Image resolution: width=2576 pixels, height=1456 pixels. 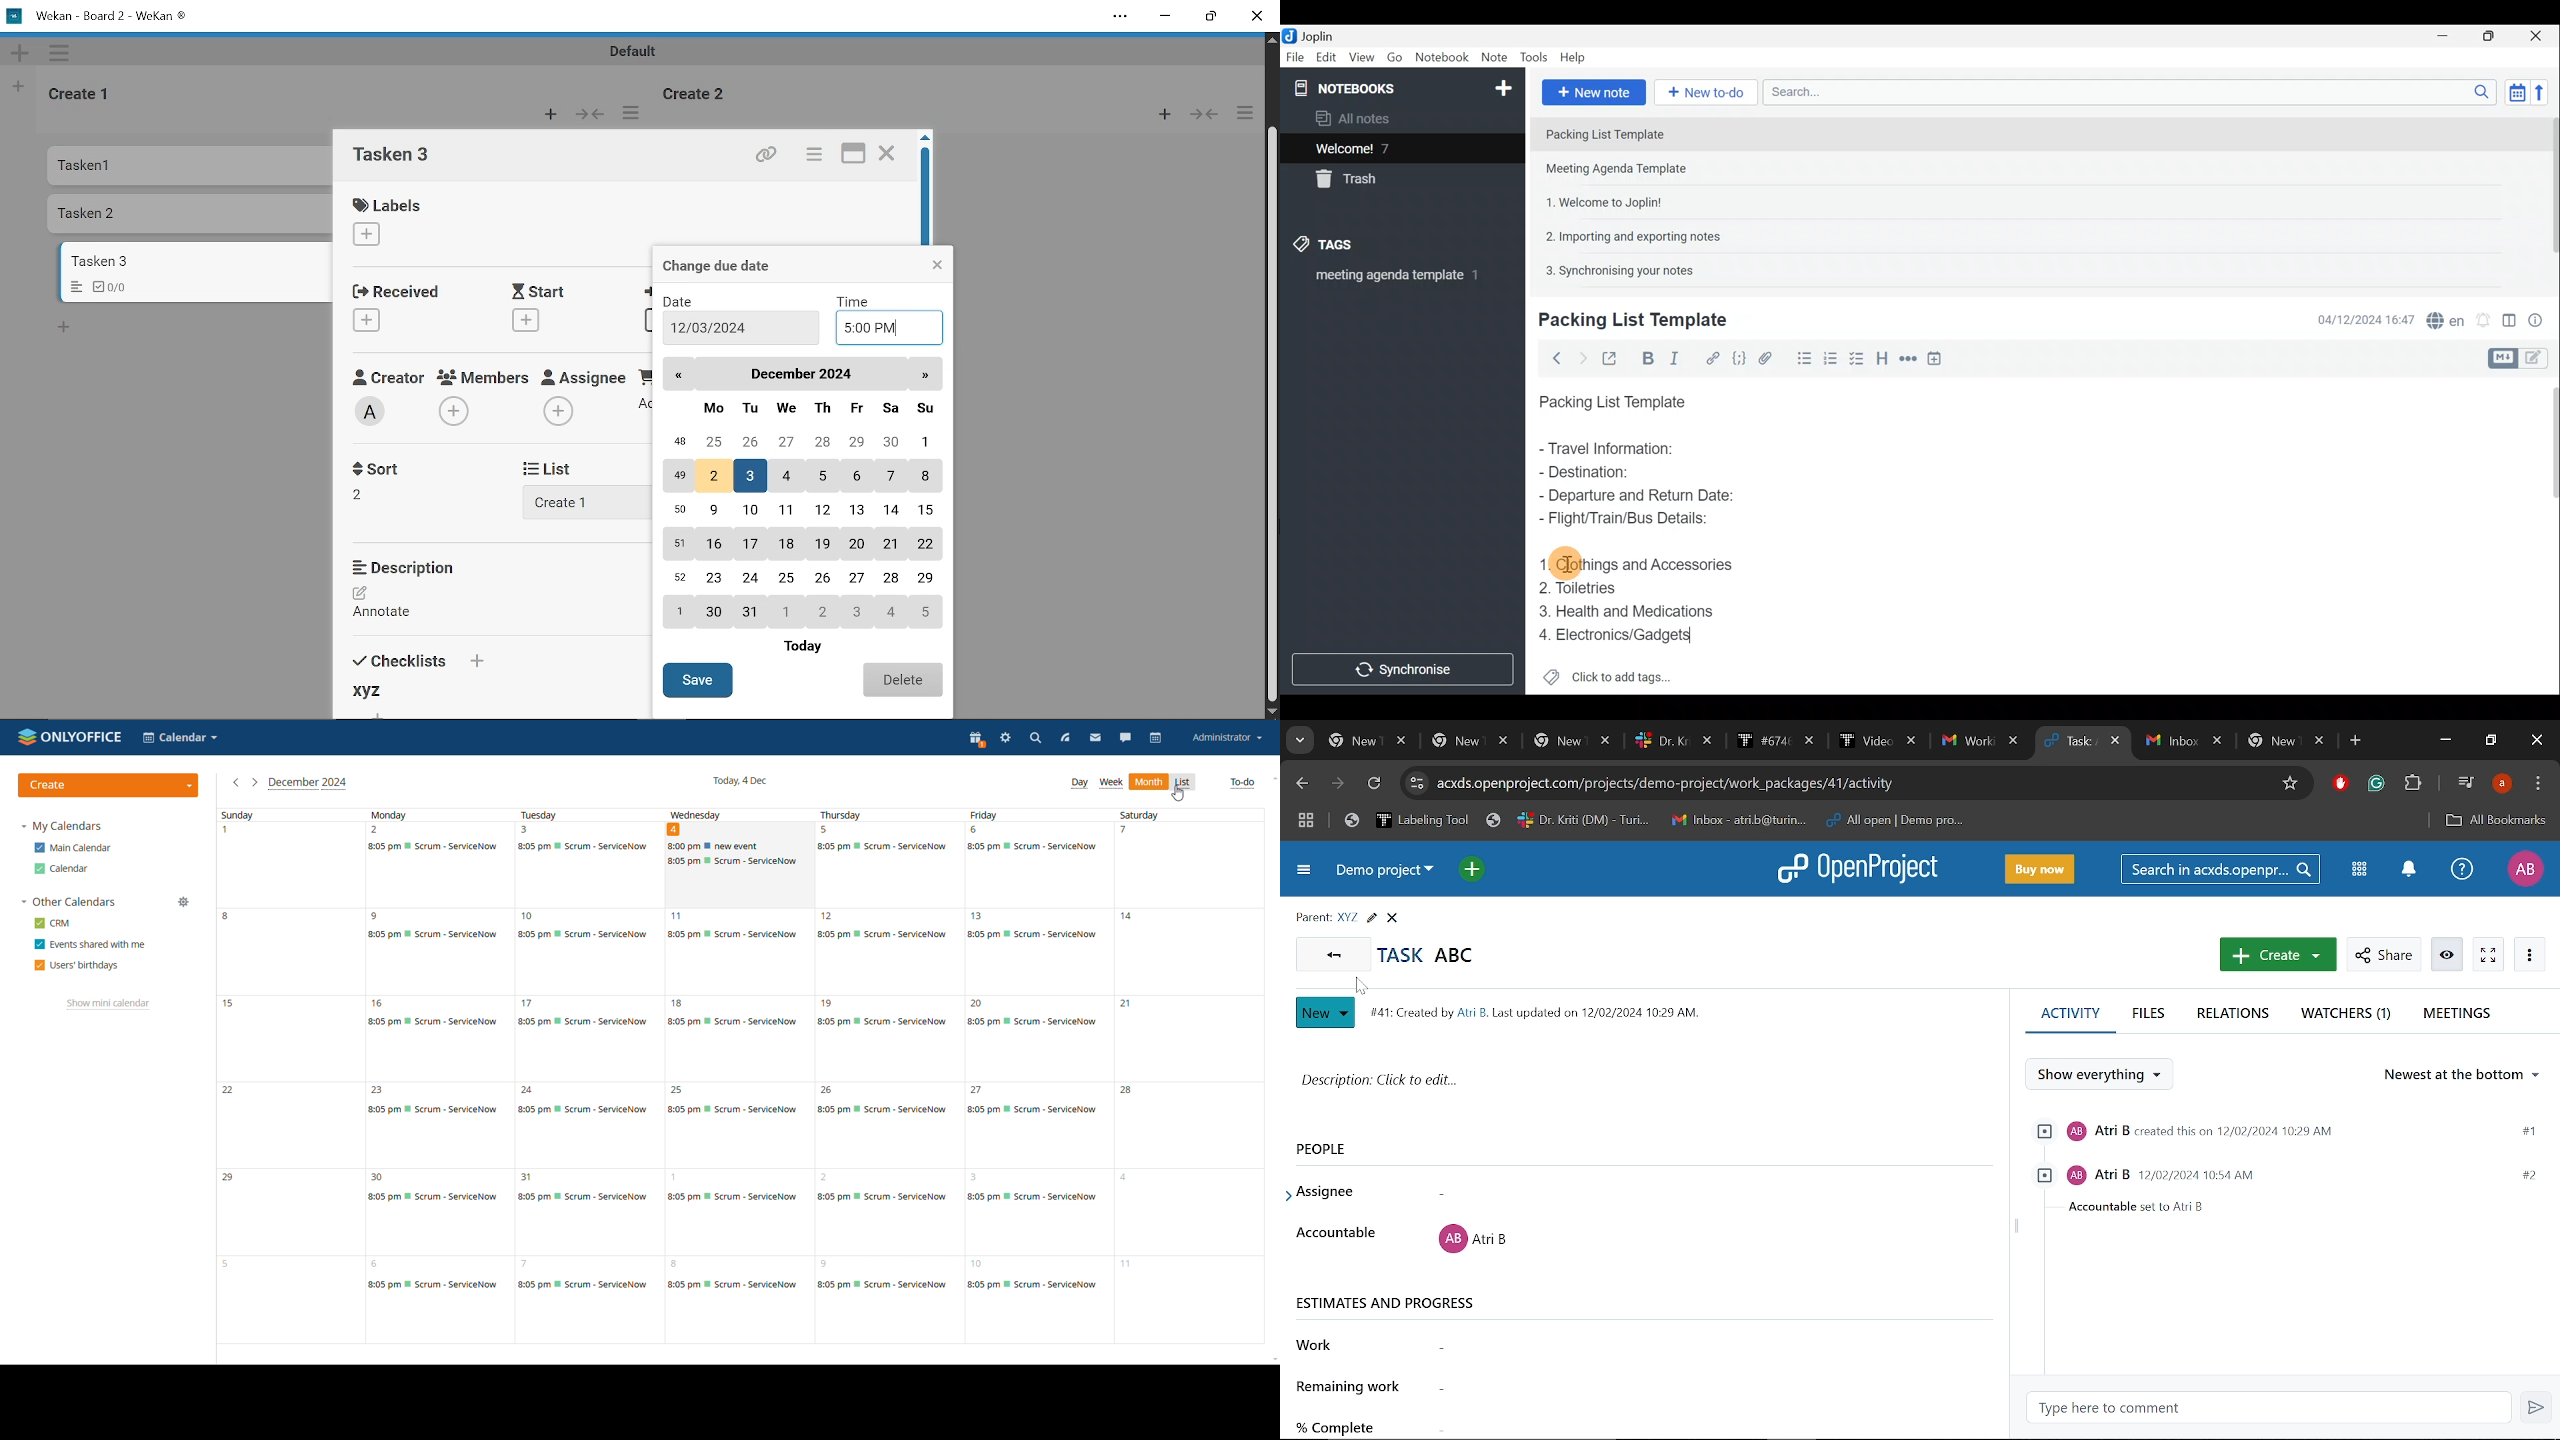 I want to click on Back, so click(x=681, y=373).